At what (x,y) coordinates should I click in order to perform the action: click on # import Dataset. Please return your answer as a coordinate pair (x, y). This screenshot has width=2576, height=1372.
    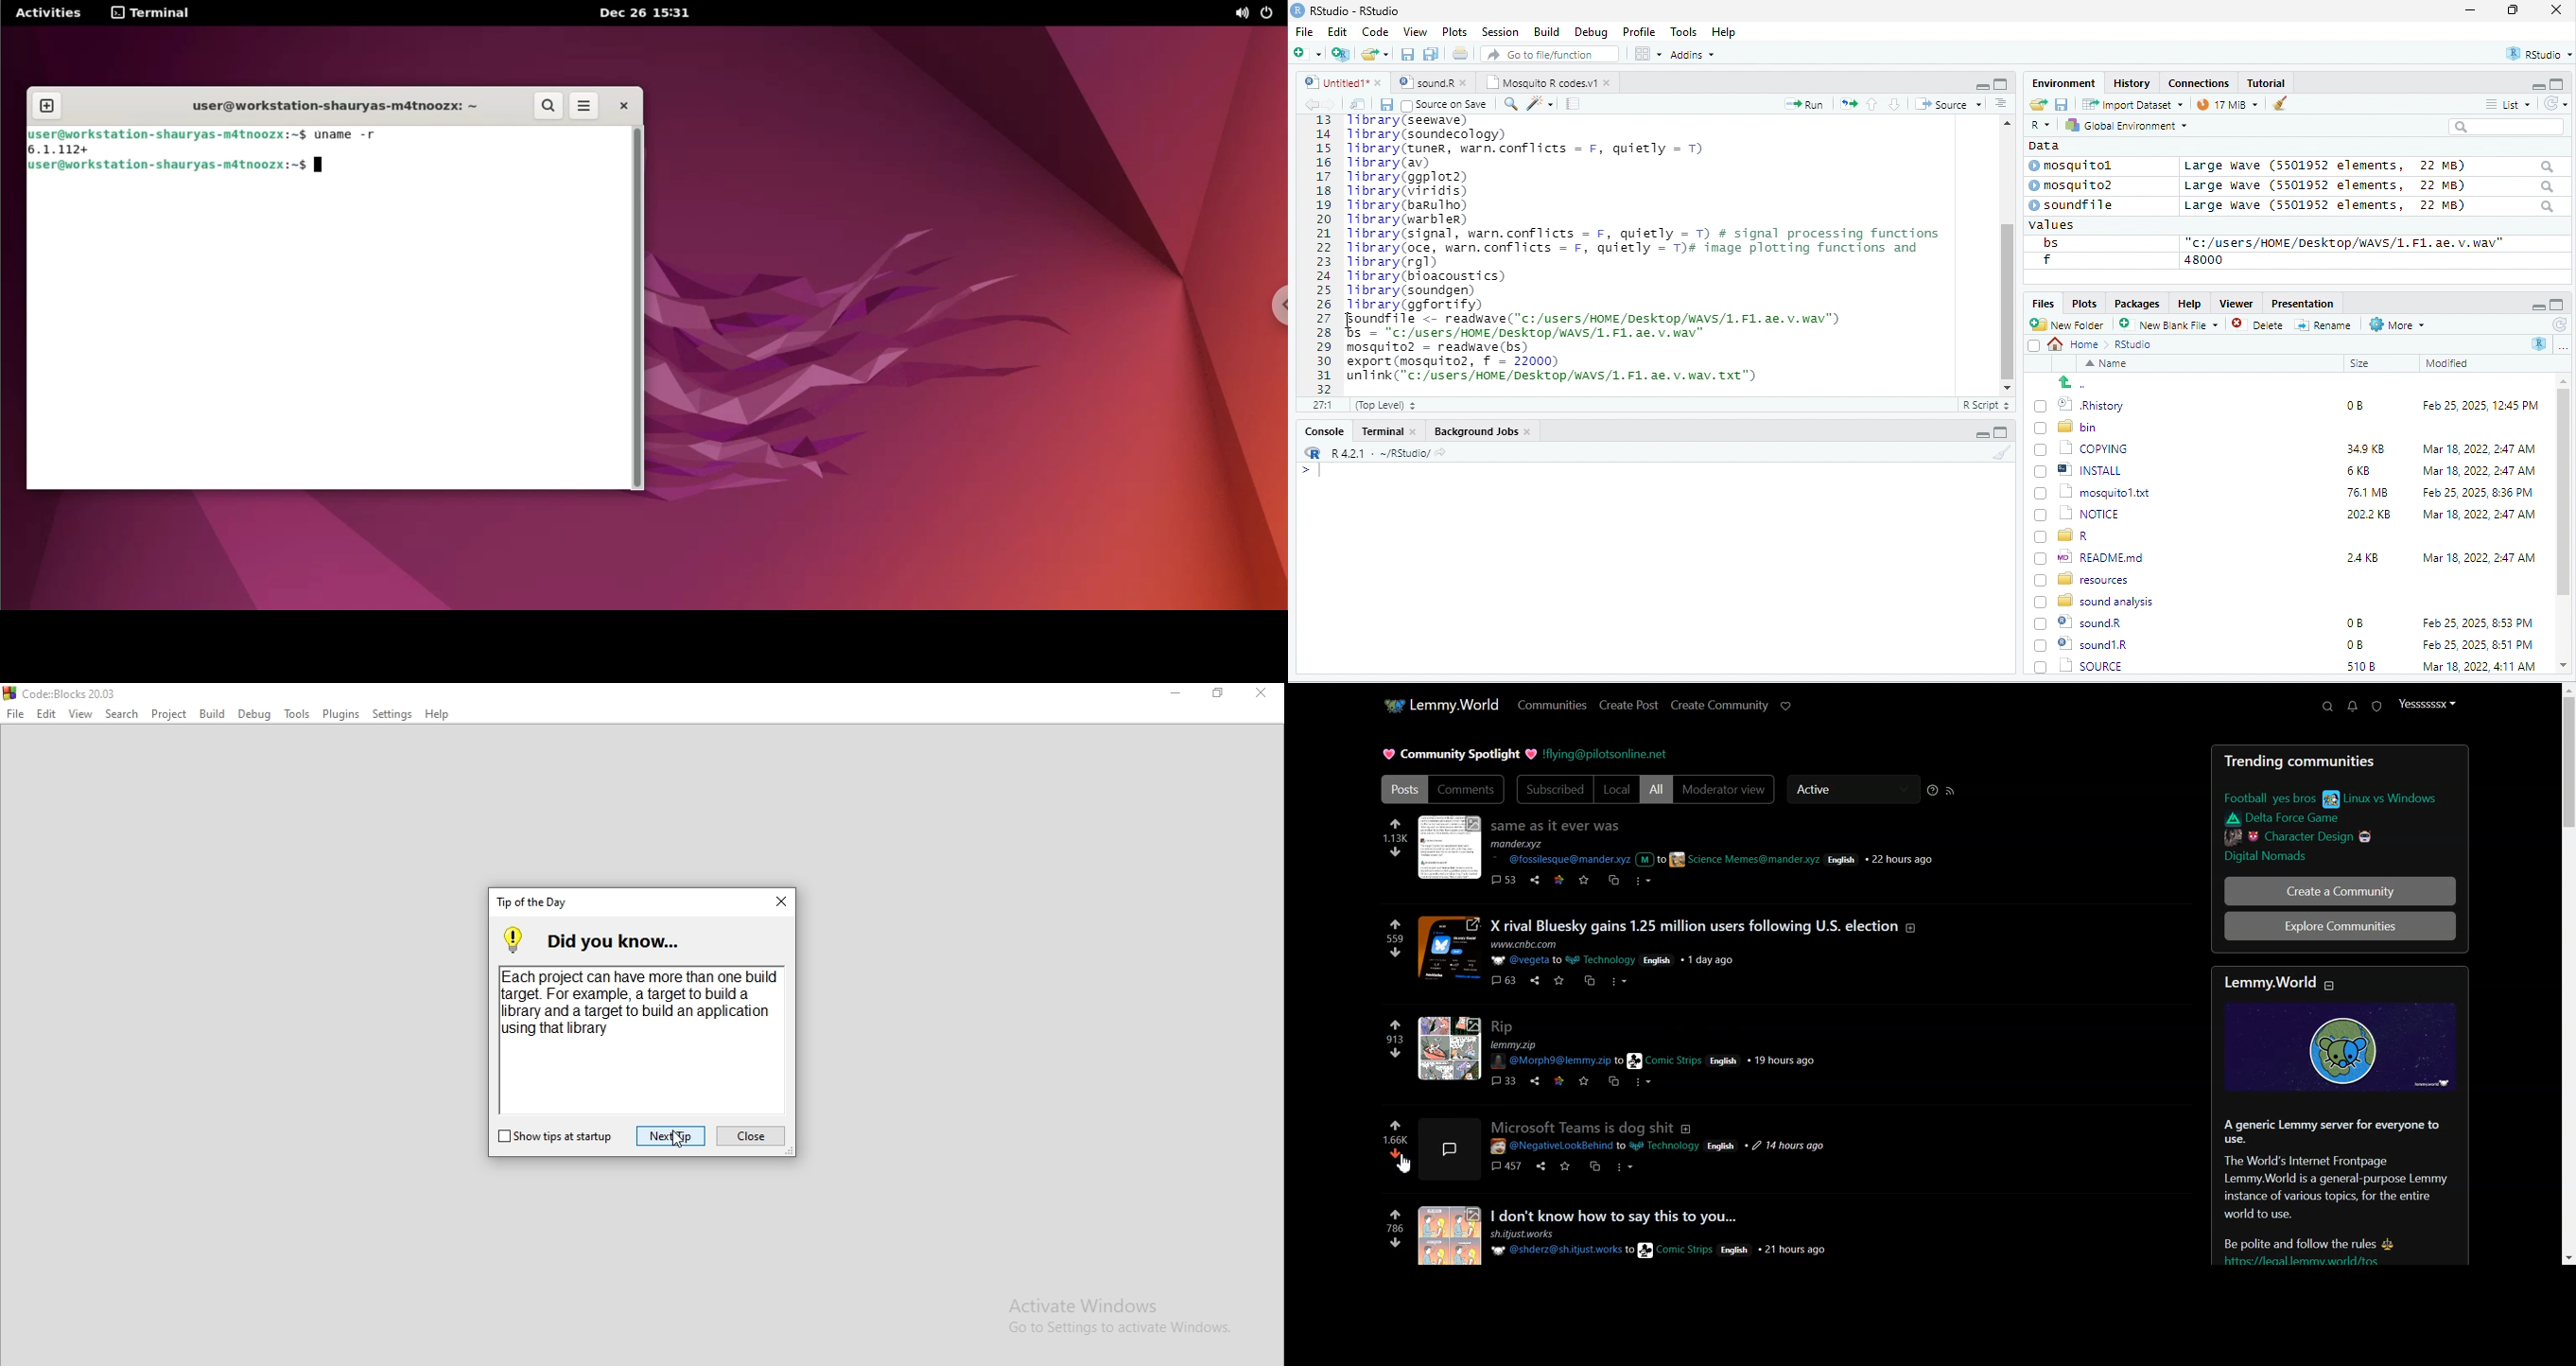
    Looking at the image, I should click on (2131, 103).